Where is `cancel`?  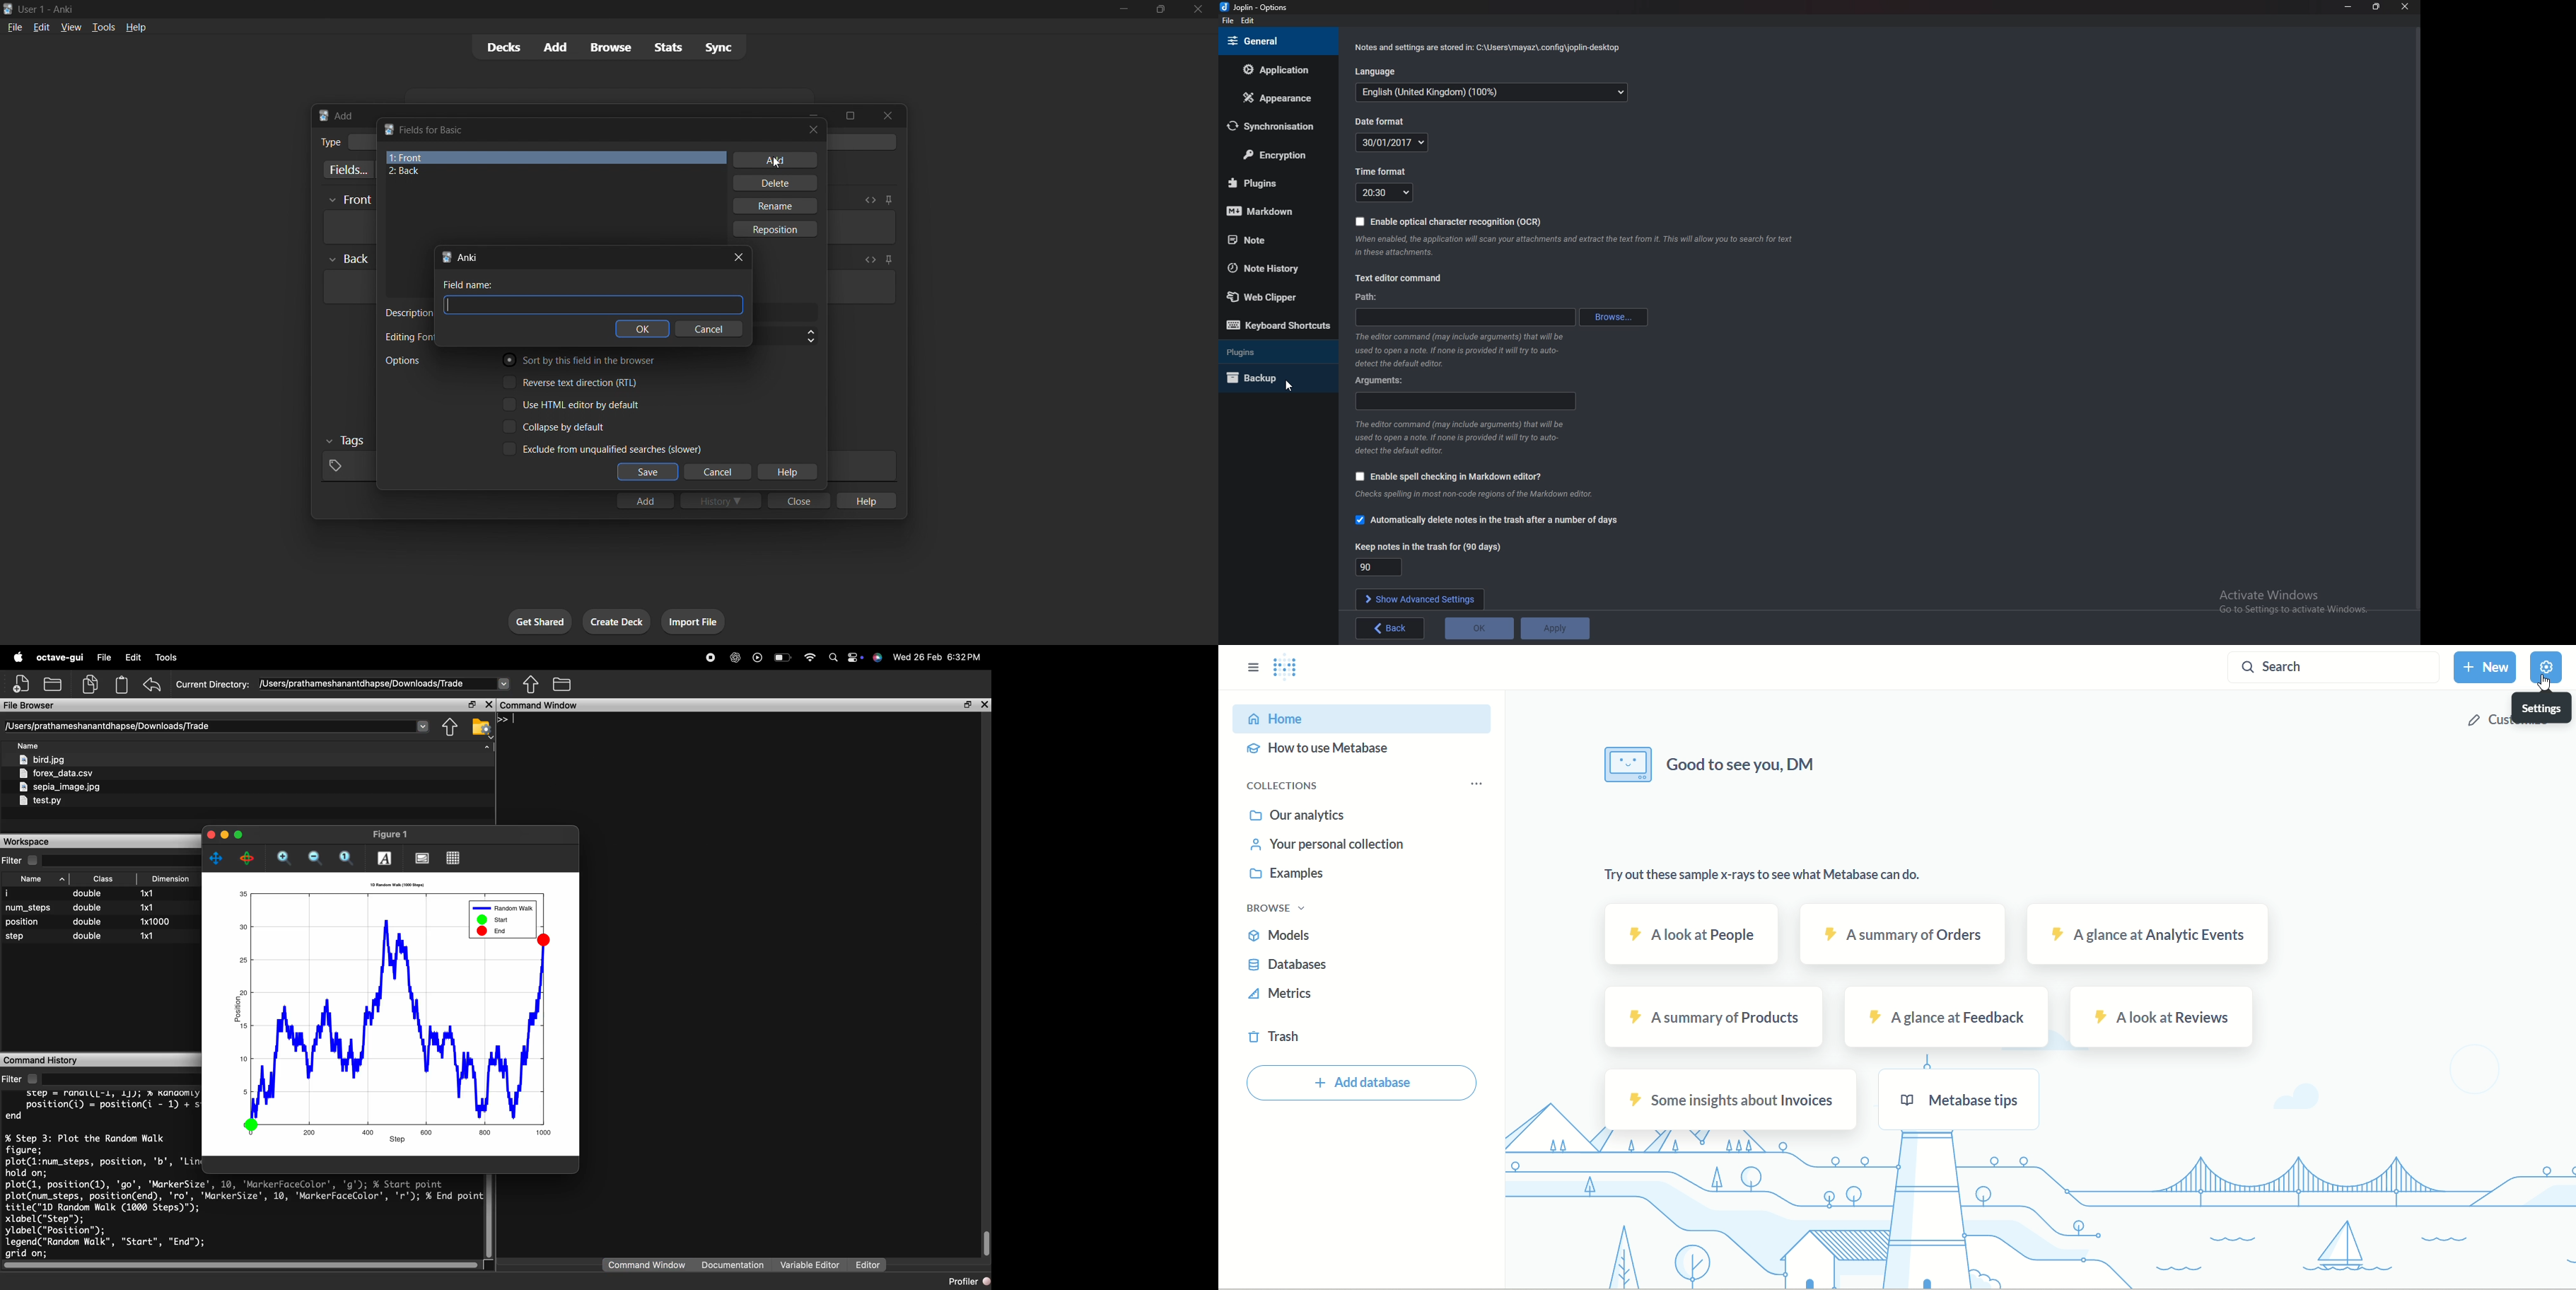
cancel is located at coordinates (719, 472).